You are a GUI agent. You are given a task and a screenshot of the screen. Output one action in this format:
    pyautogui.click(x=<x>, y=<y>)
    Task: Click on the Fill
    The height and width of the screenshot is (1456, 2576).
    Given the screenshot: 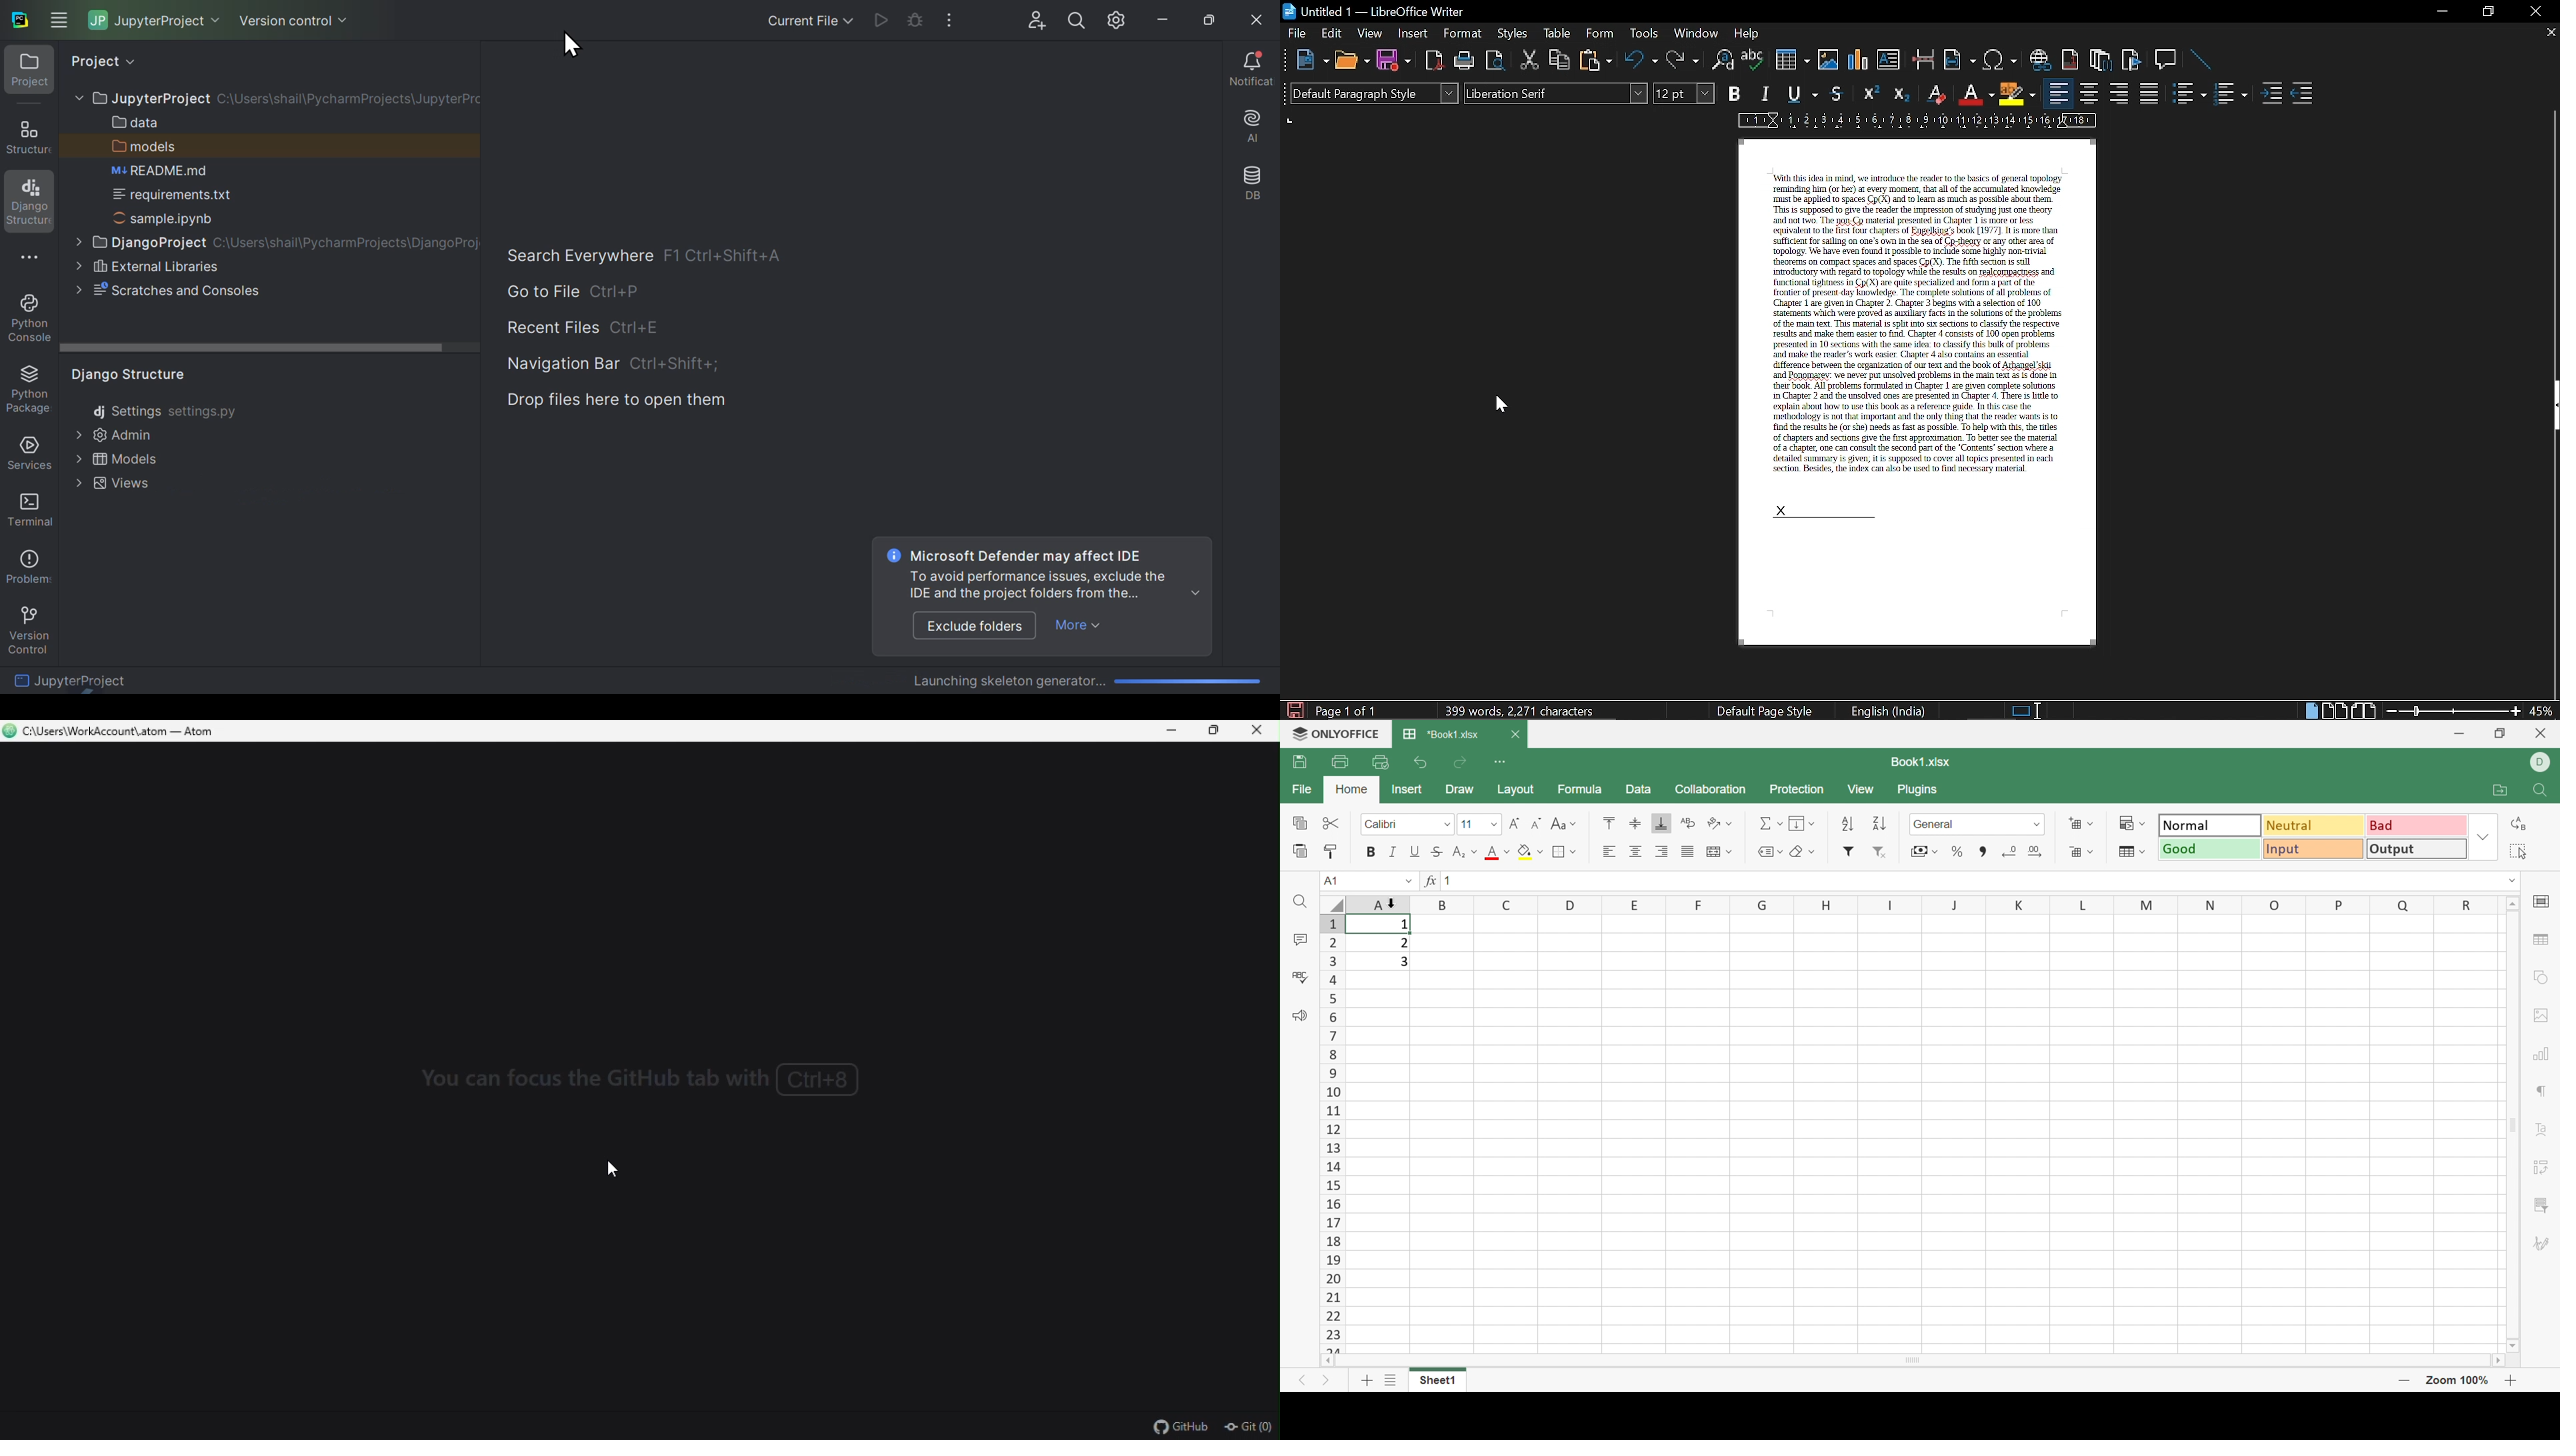 What is the action you would take?
    pyautogui.click(x=1801, y=822)
    